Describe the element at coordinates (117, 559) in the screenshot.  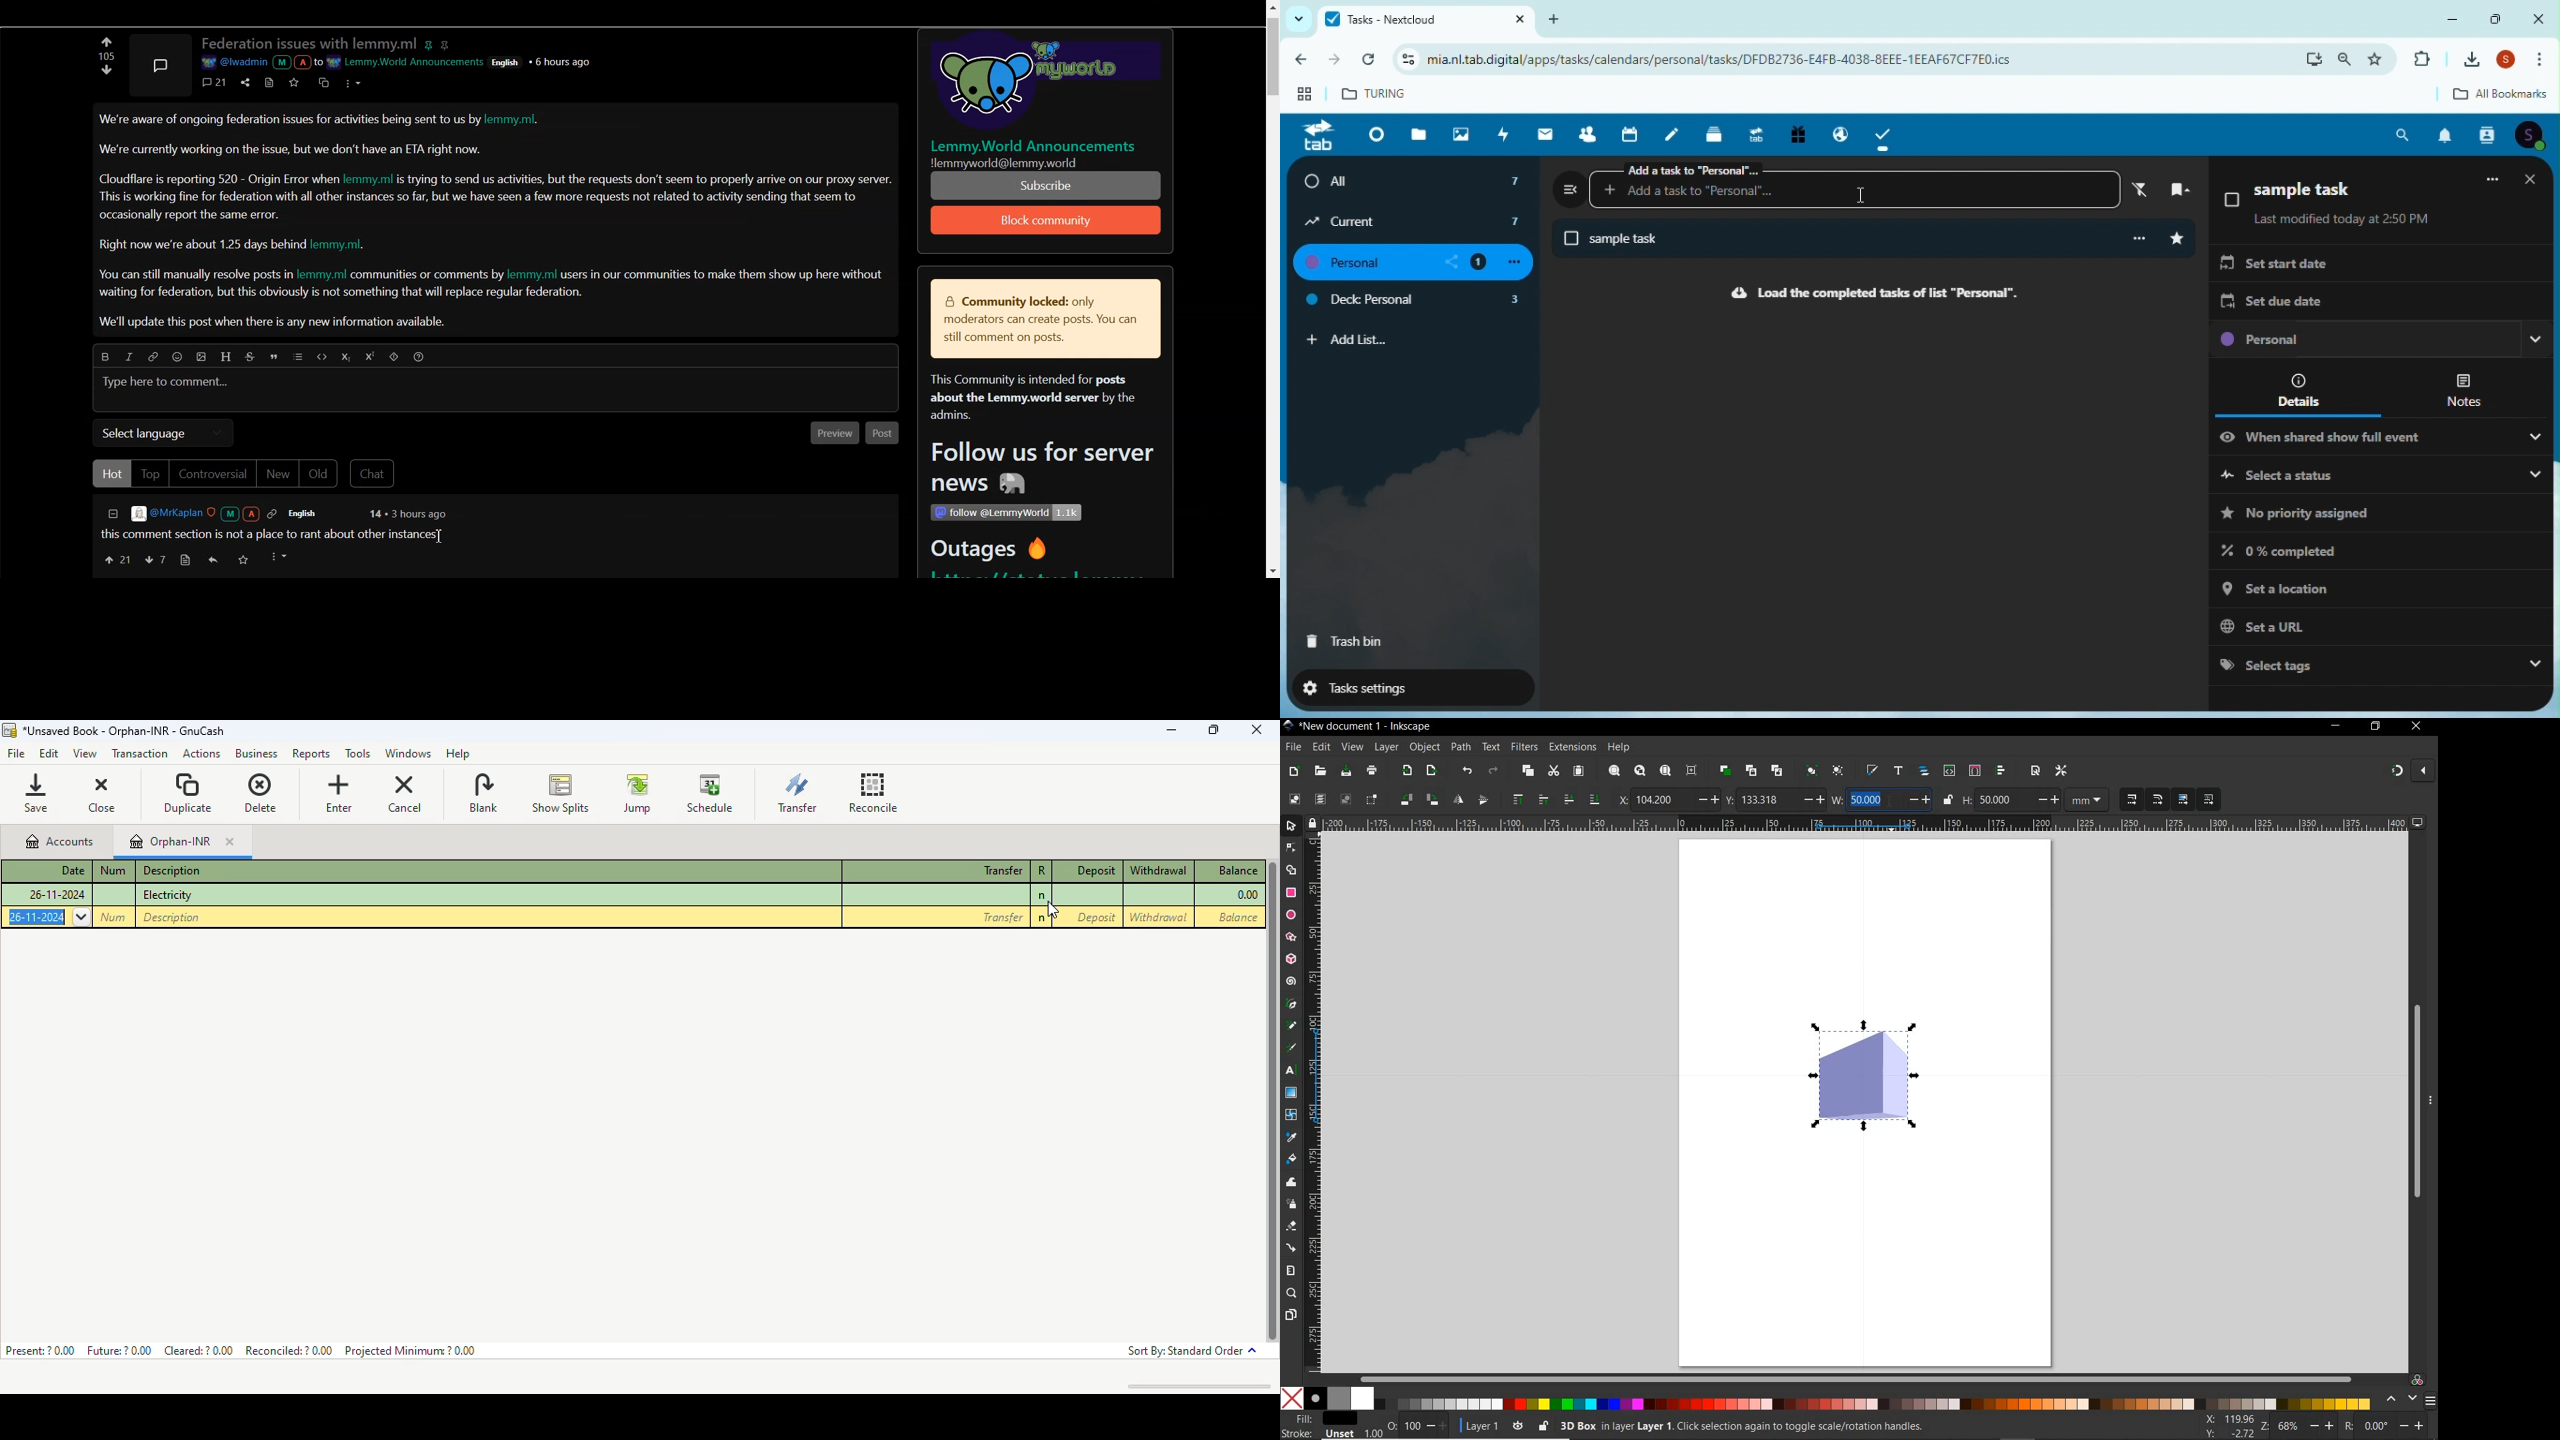
I see `Upvote` at that location.